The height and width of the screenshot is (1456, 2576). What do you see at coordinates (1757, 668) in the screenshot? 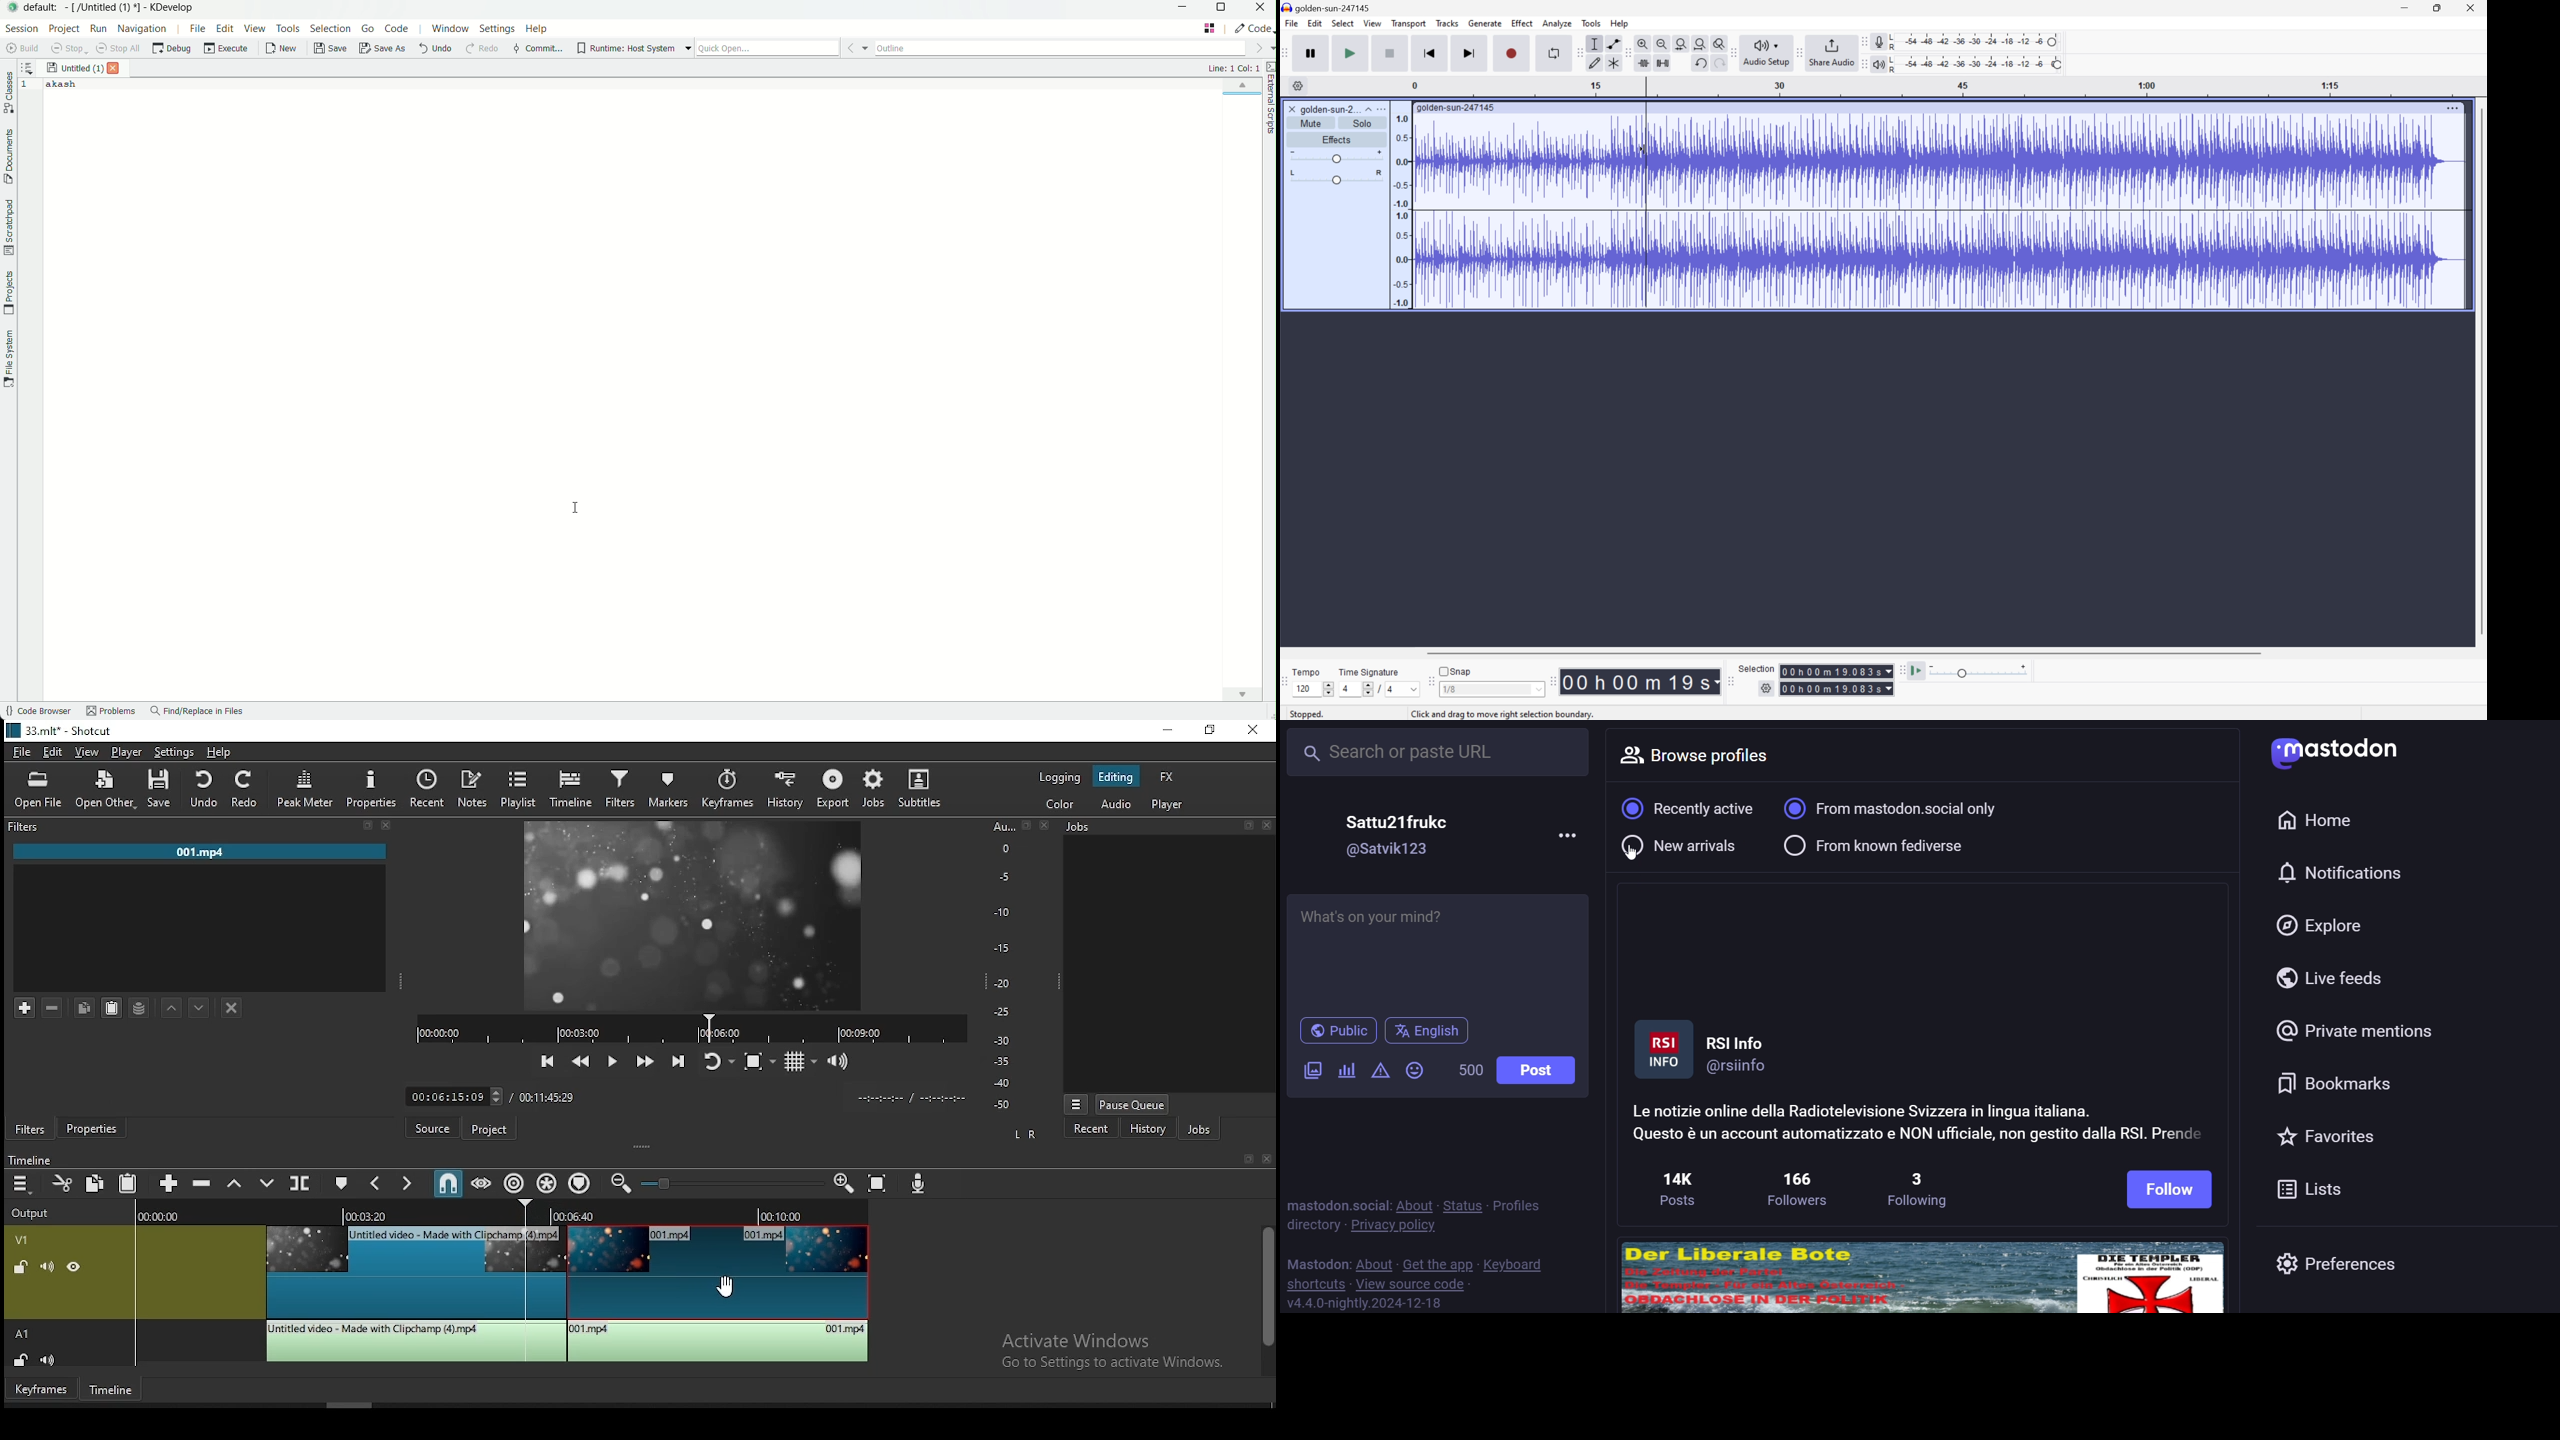
I see `Selection` at bounding box center [1757, 668].